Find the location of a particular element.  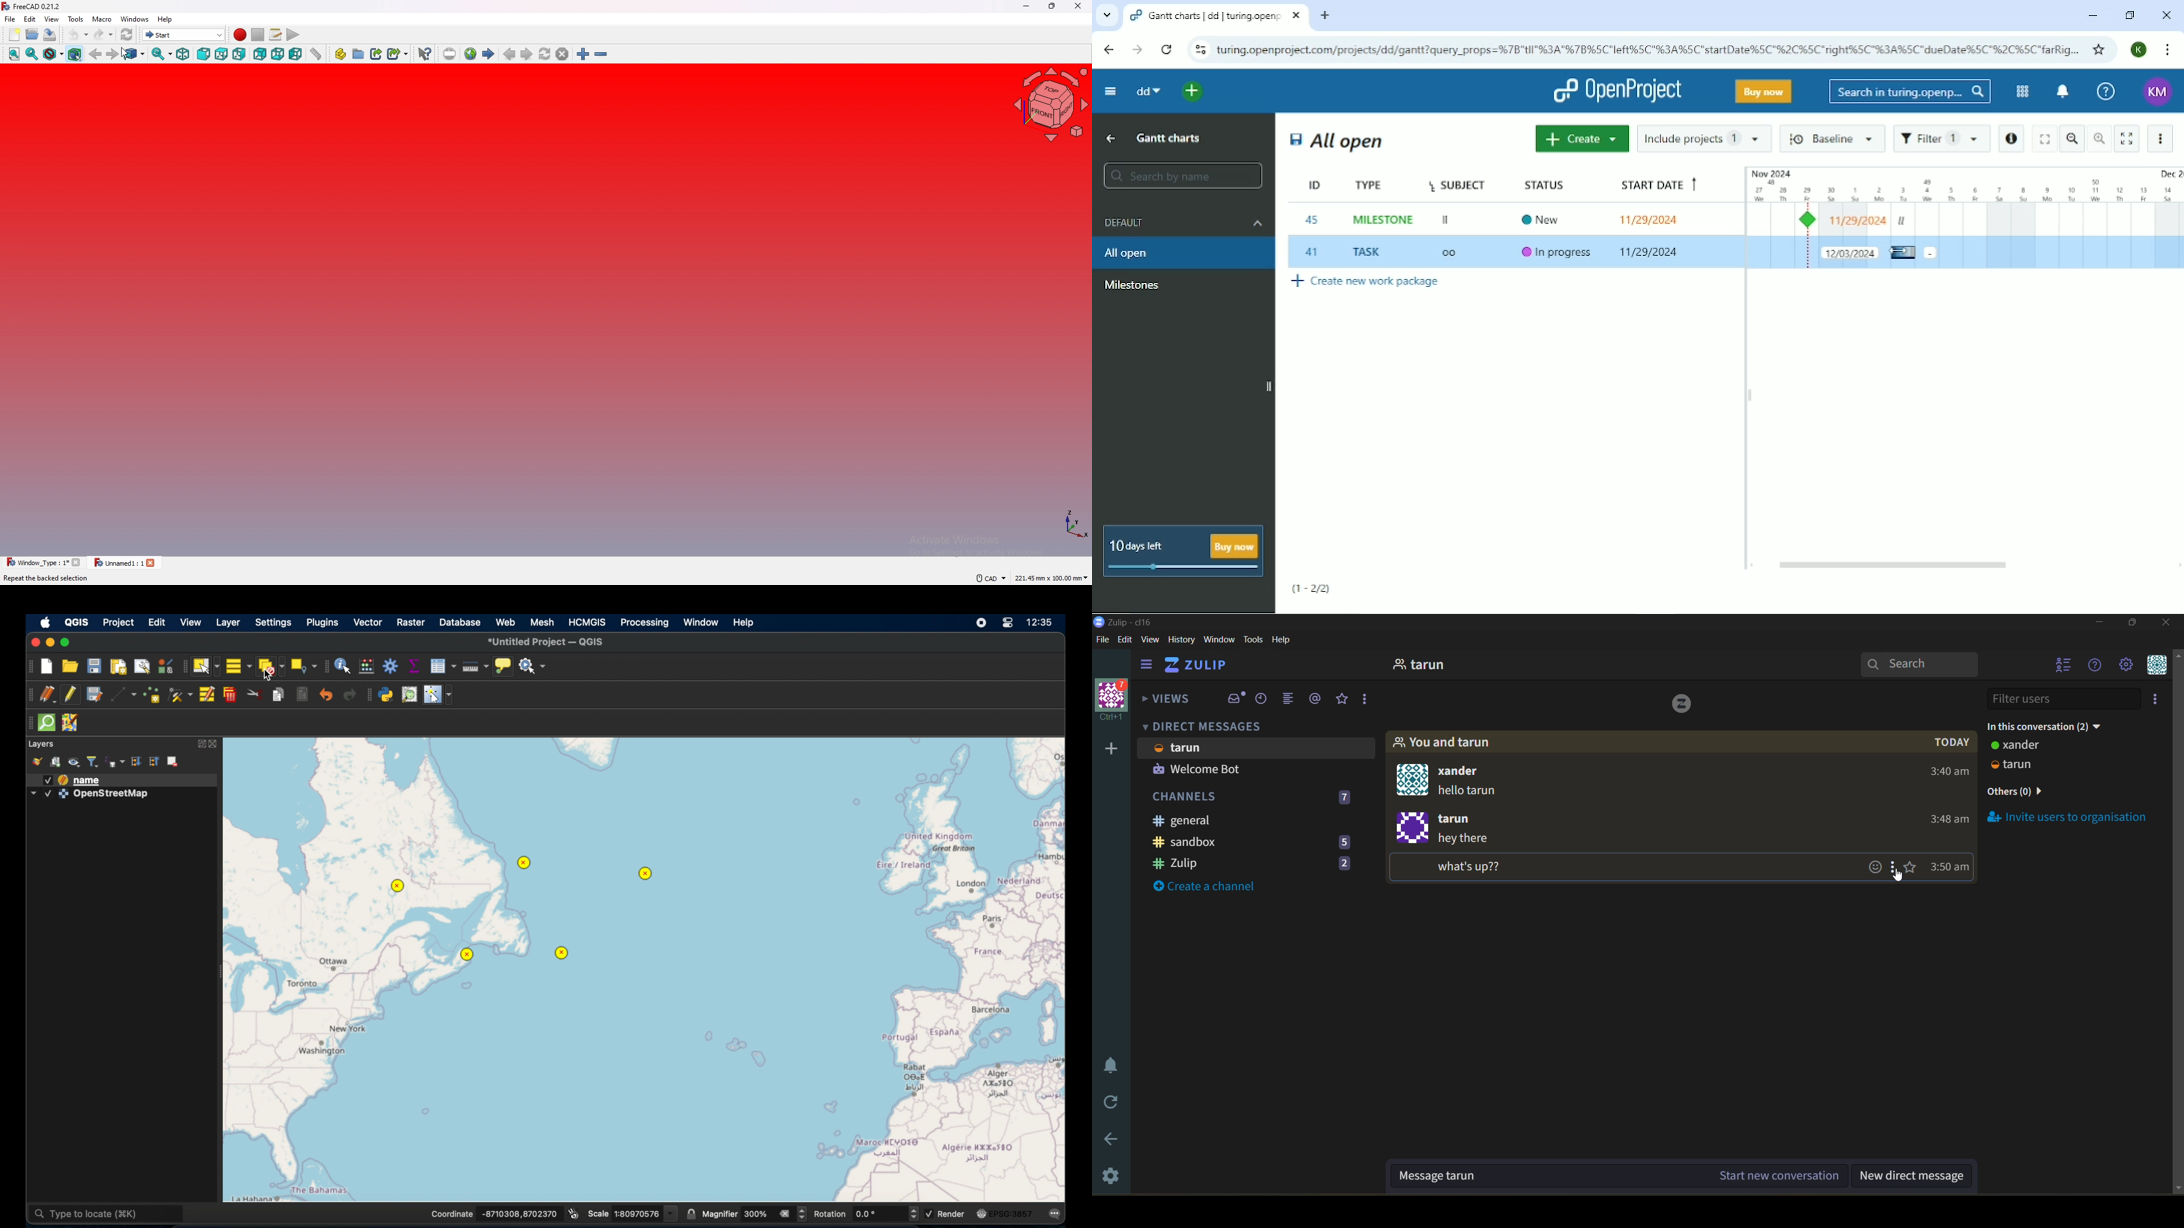

message actions is located at coordinates (1896, 867).